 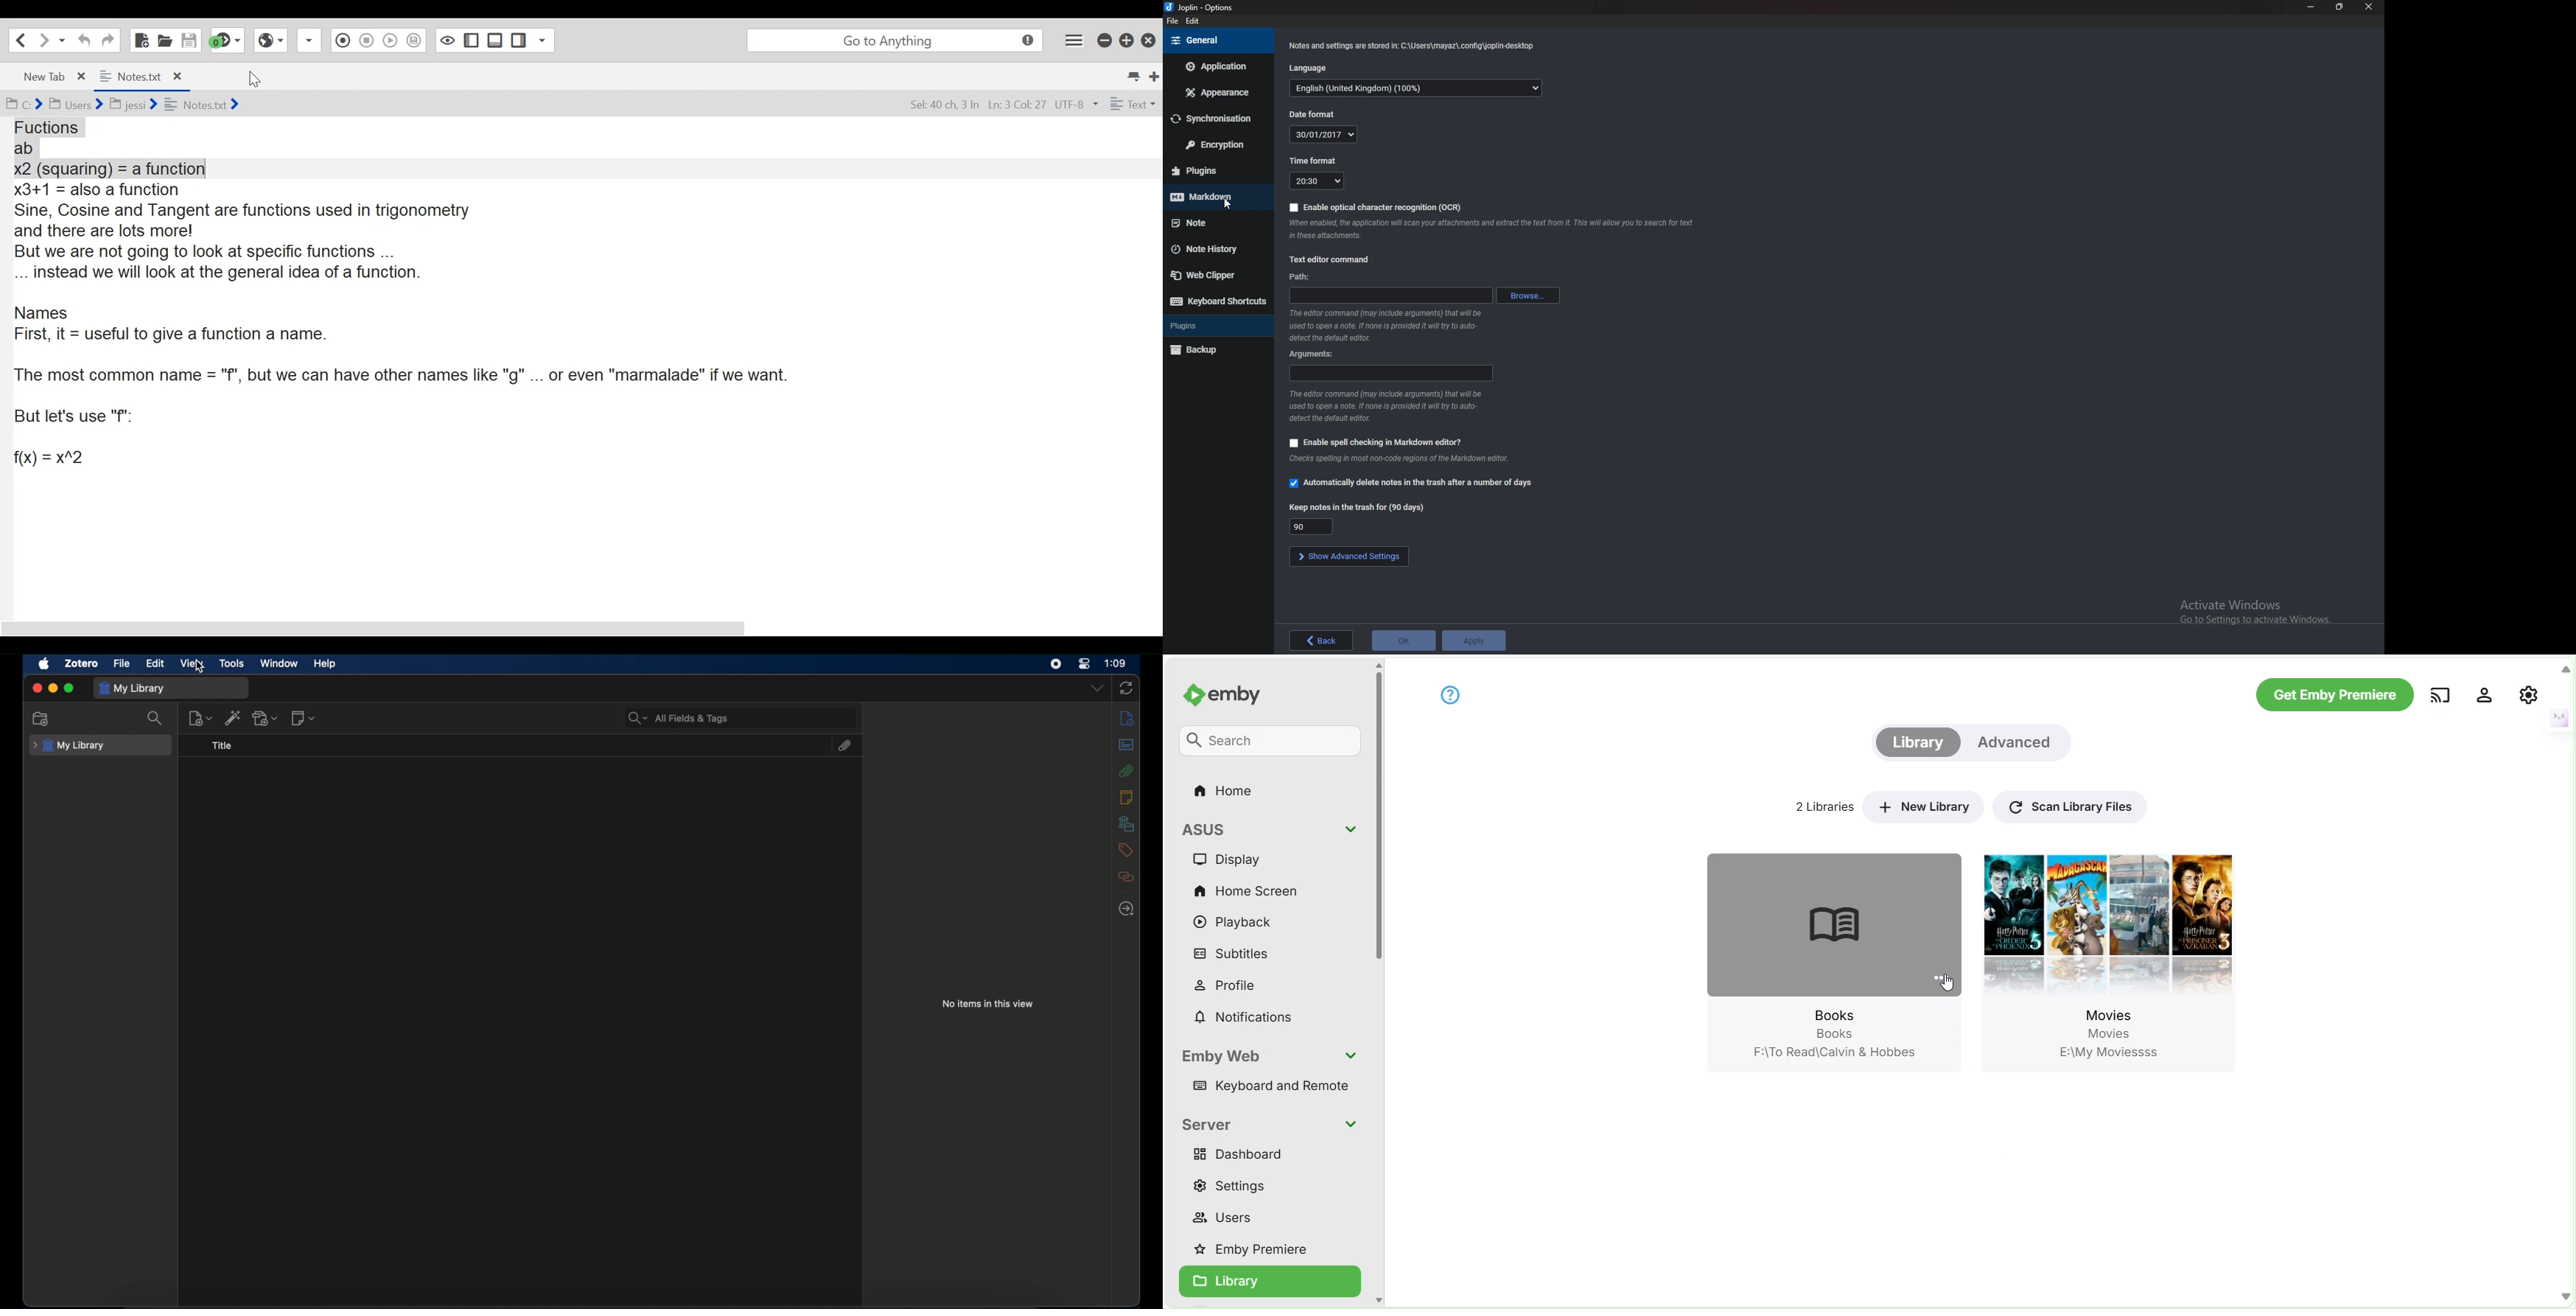 What do you see at coordinates (1412, 483) in the screenshot?
I see `Automatically delete notes in the trash after a number of days` at bounding box center [1412, 483].